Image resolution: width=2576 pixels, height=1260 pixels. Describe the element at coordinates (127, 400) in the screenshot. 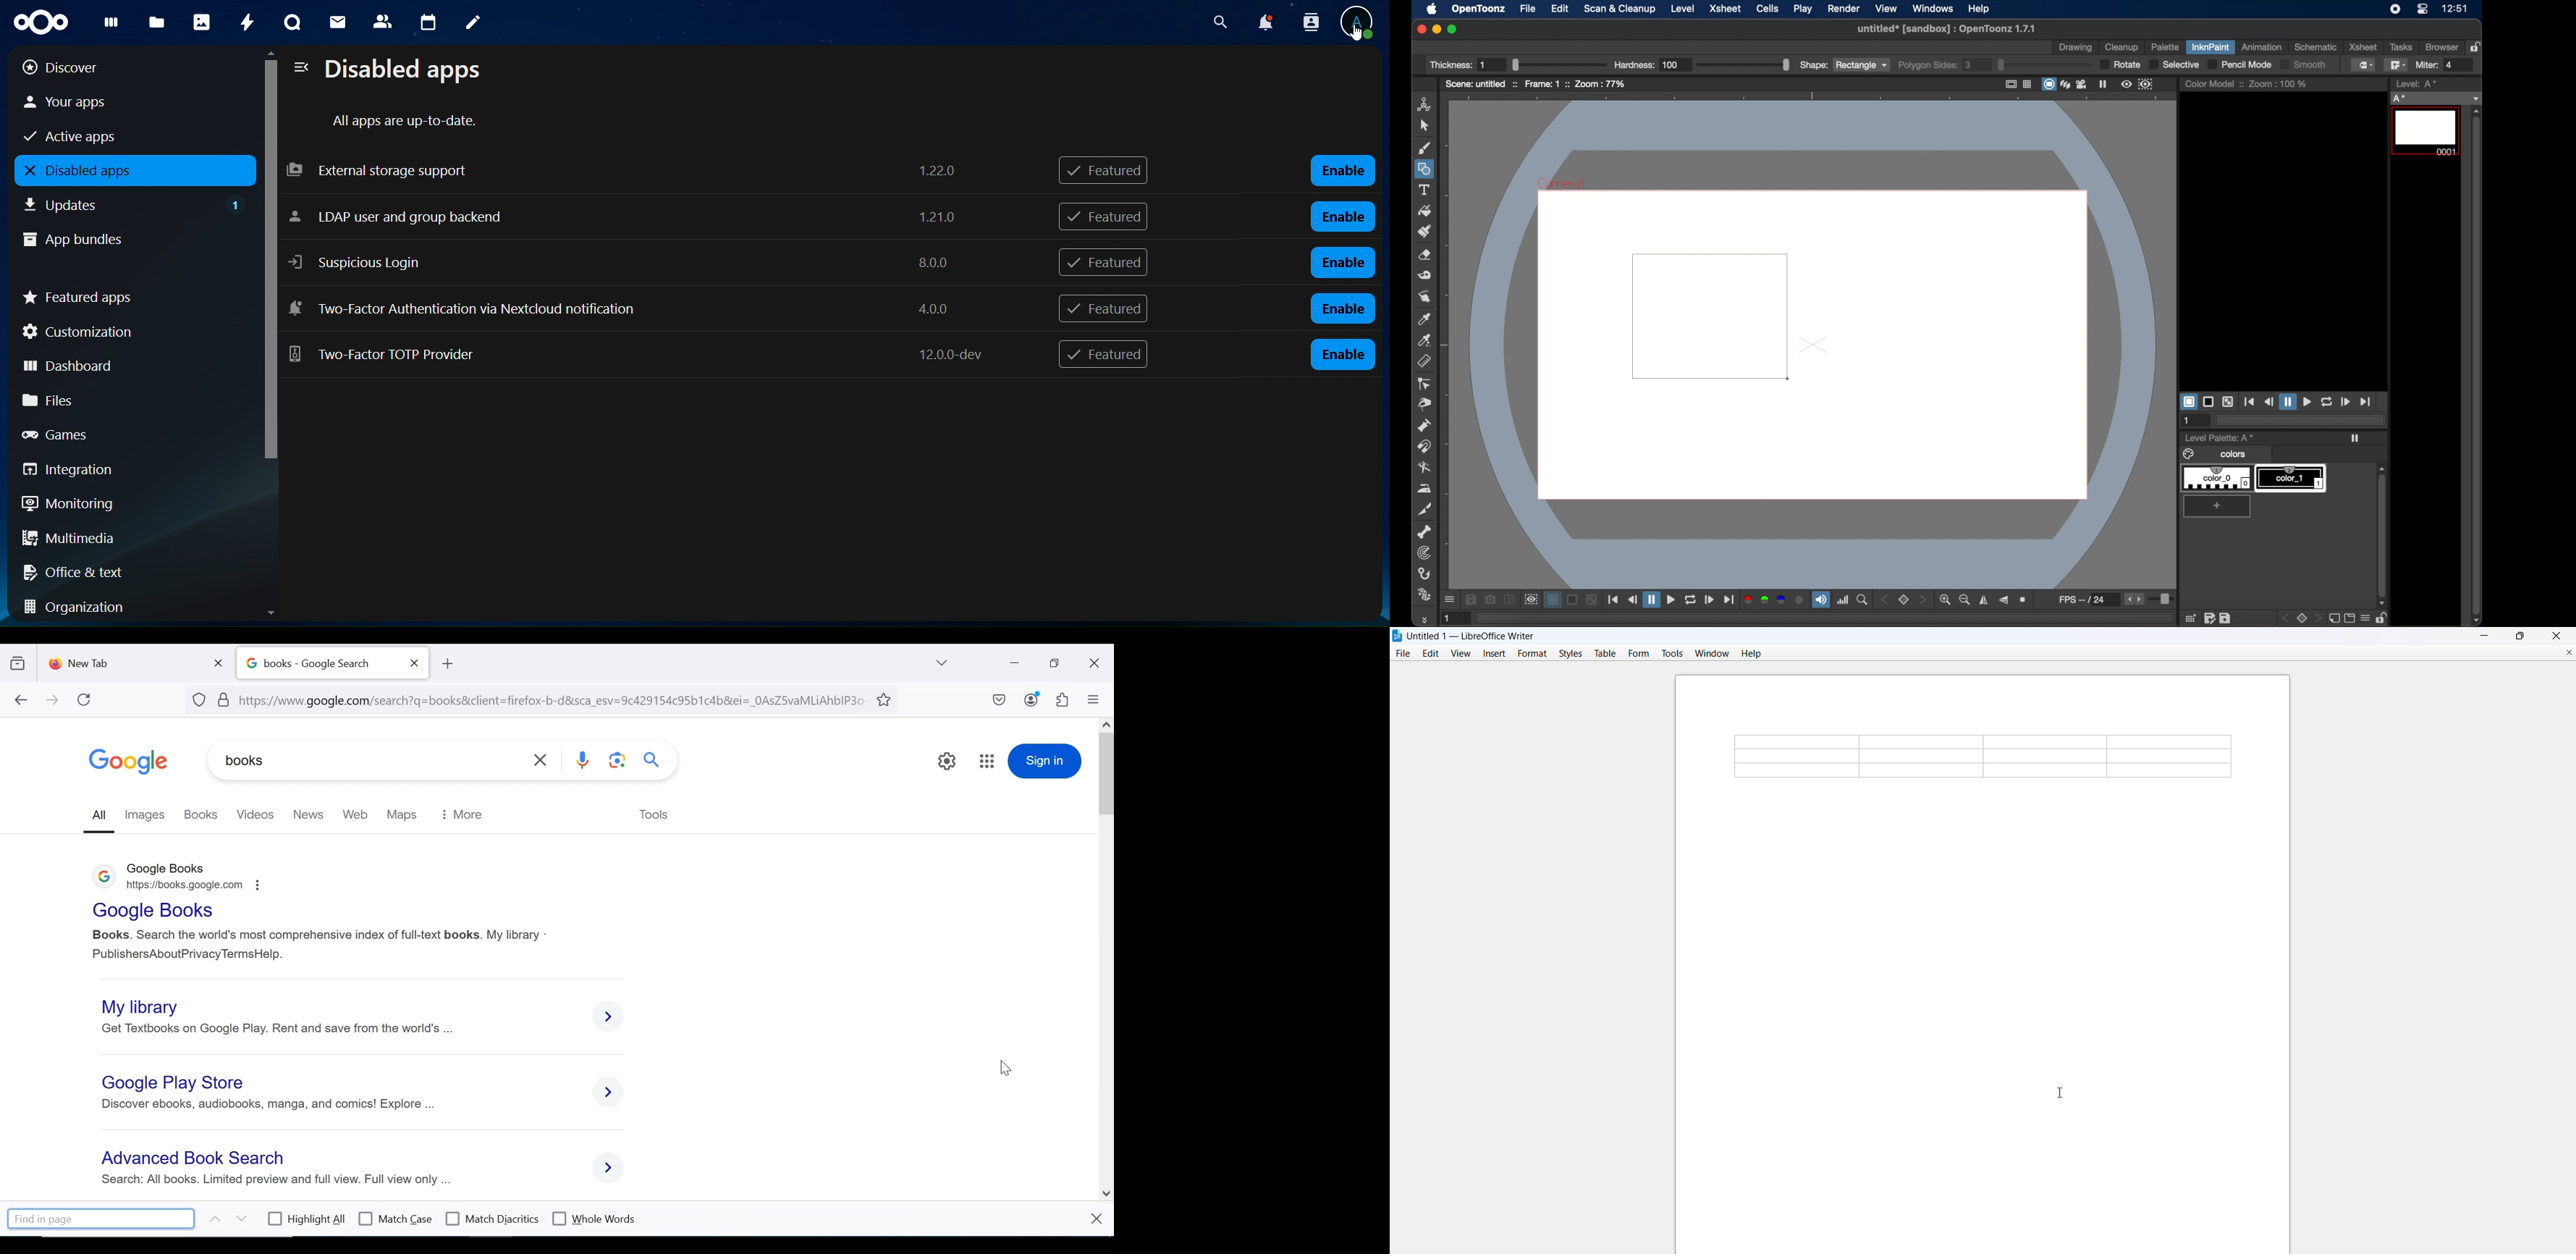

I see `files` at that location.